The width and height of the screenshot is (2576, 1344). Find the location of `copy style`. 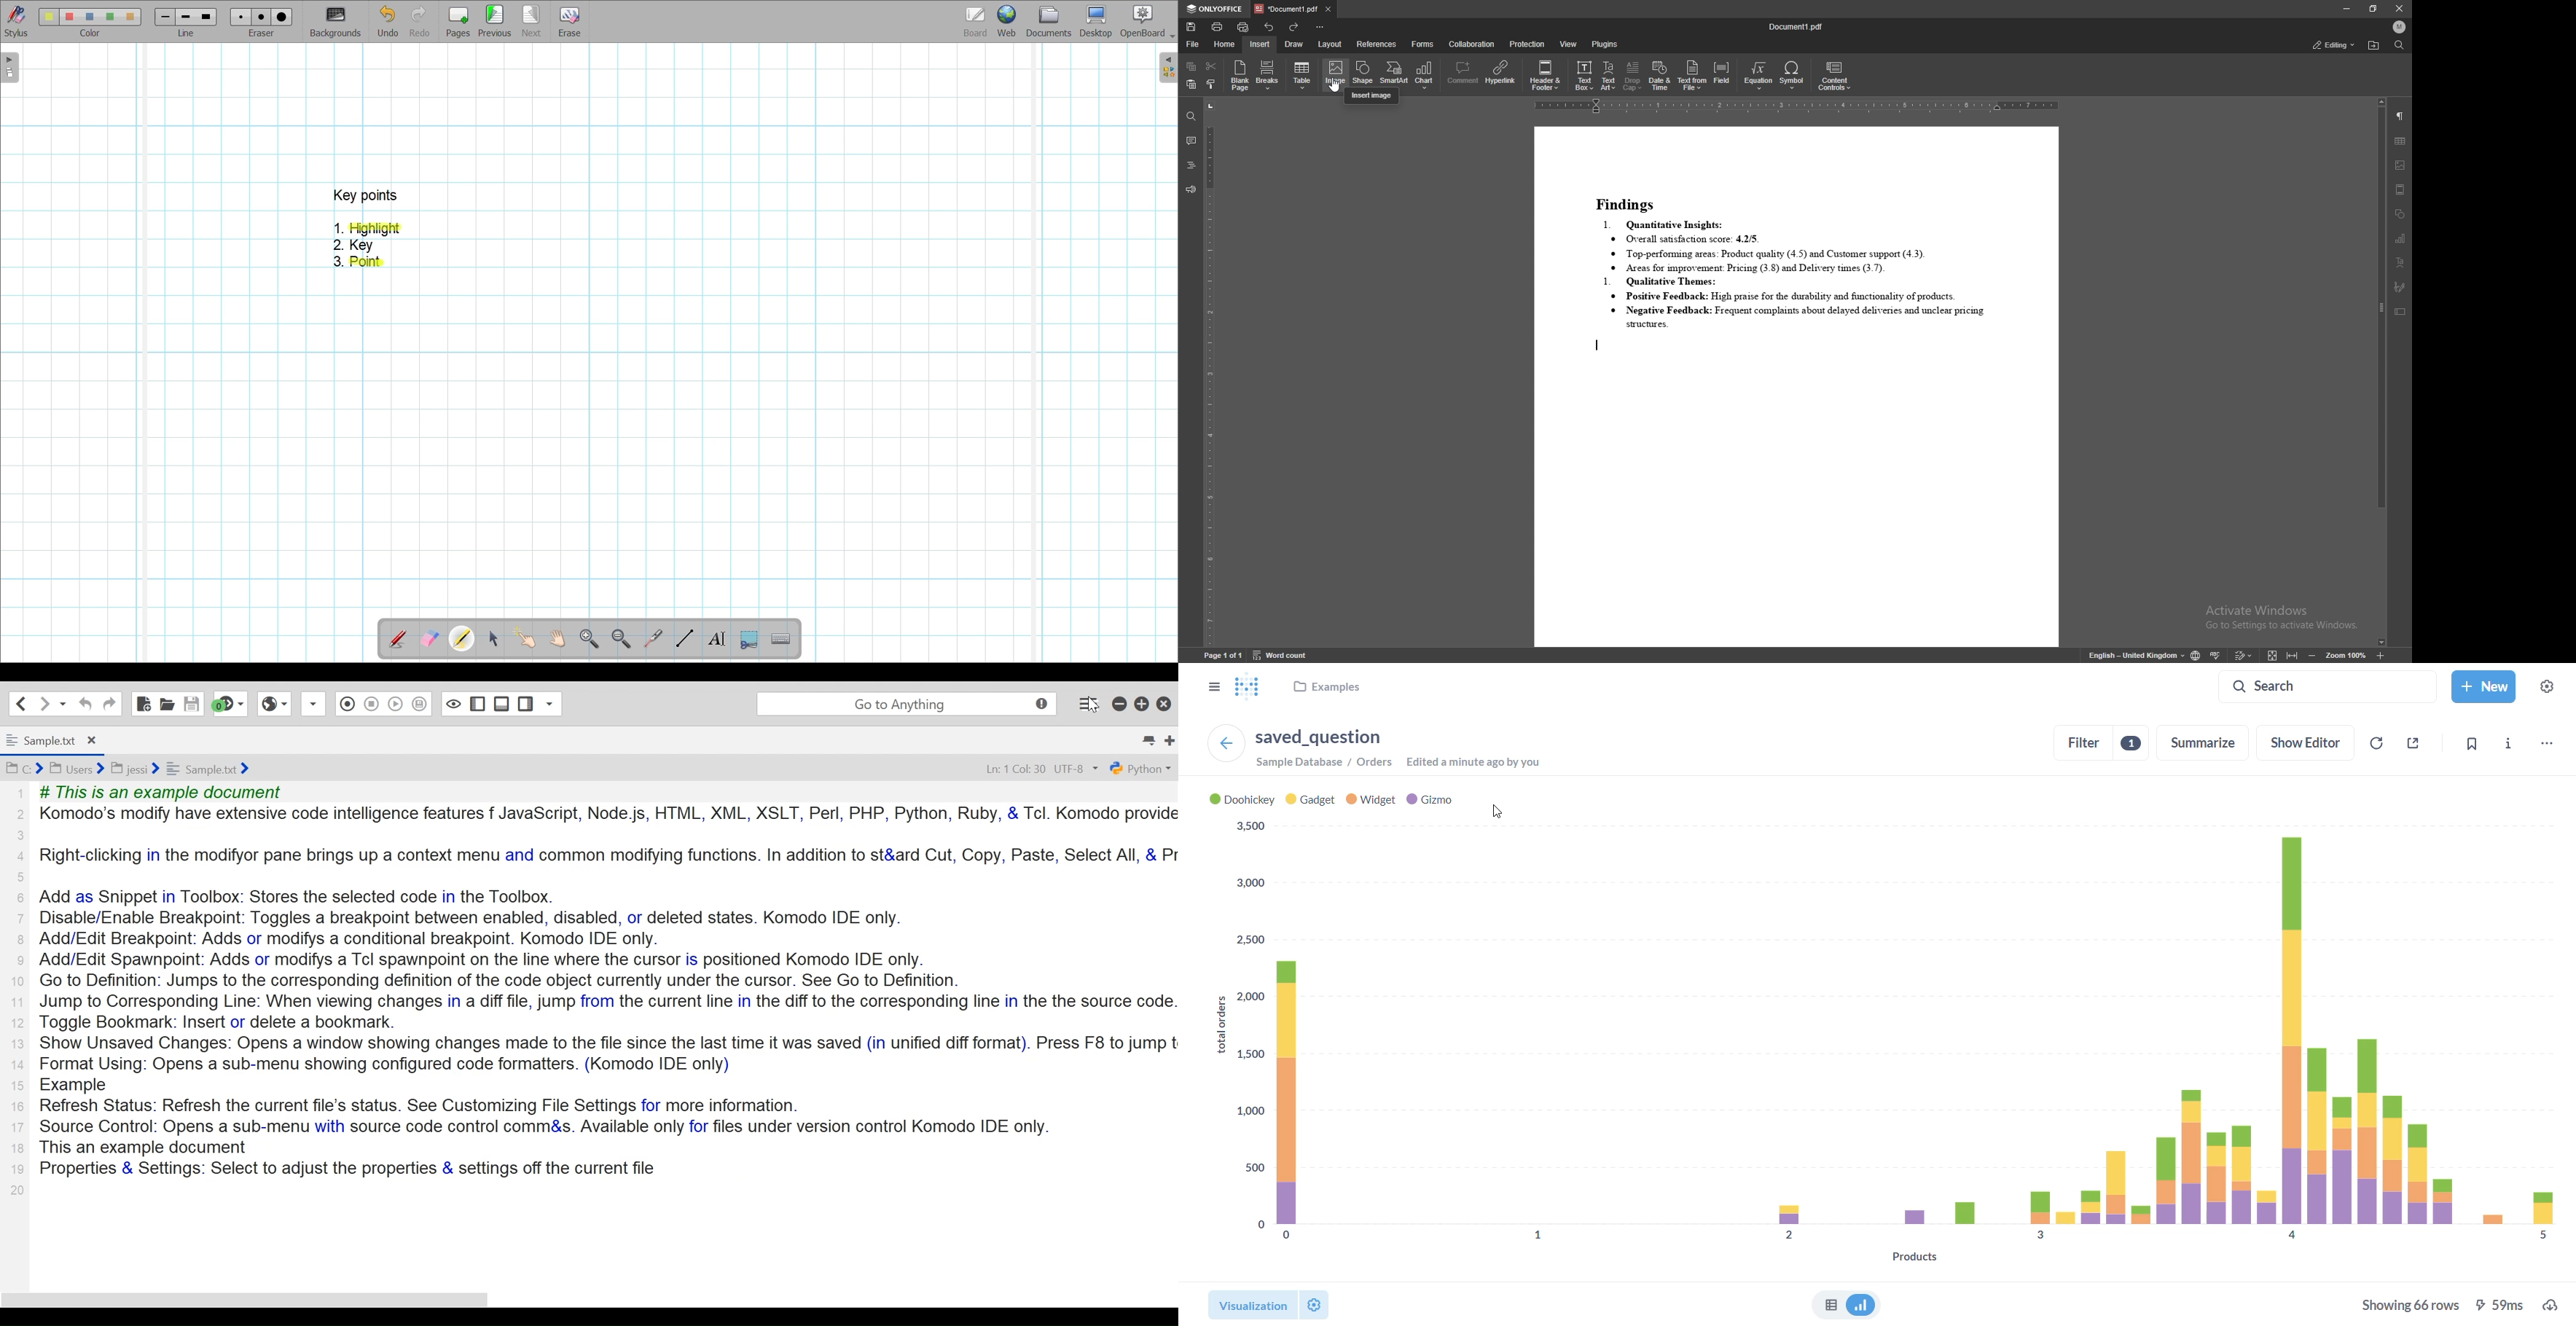

copy style is located at coordinates (1211, 85).